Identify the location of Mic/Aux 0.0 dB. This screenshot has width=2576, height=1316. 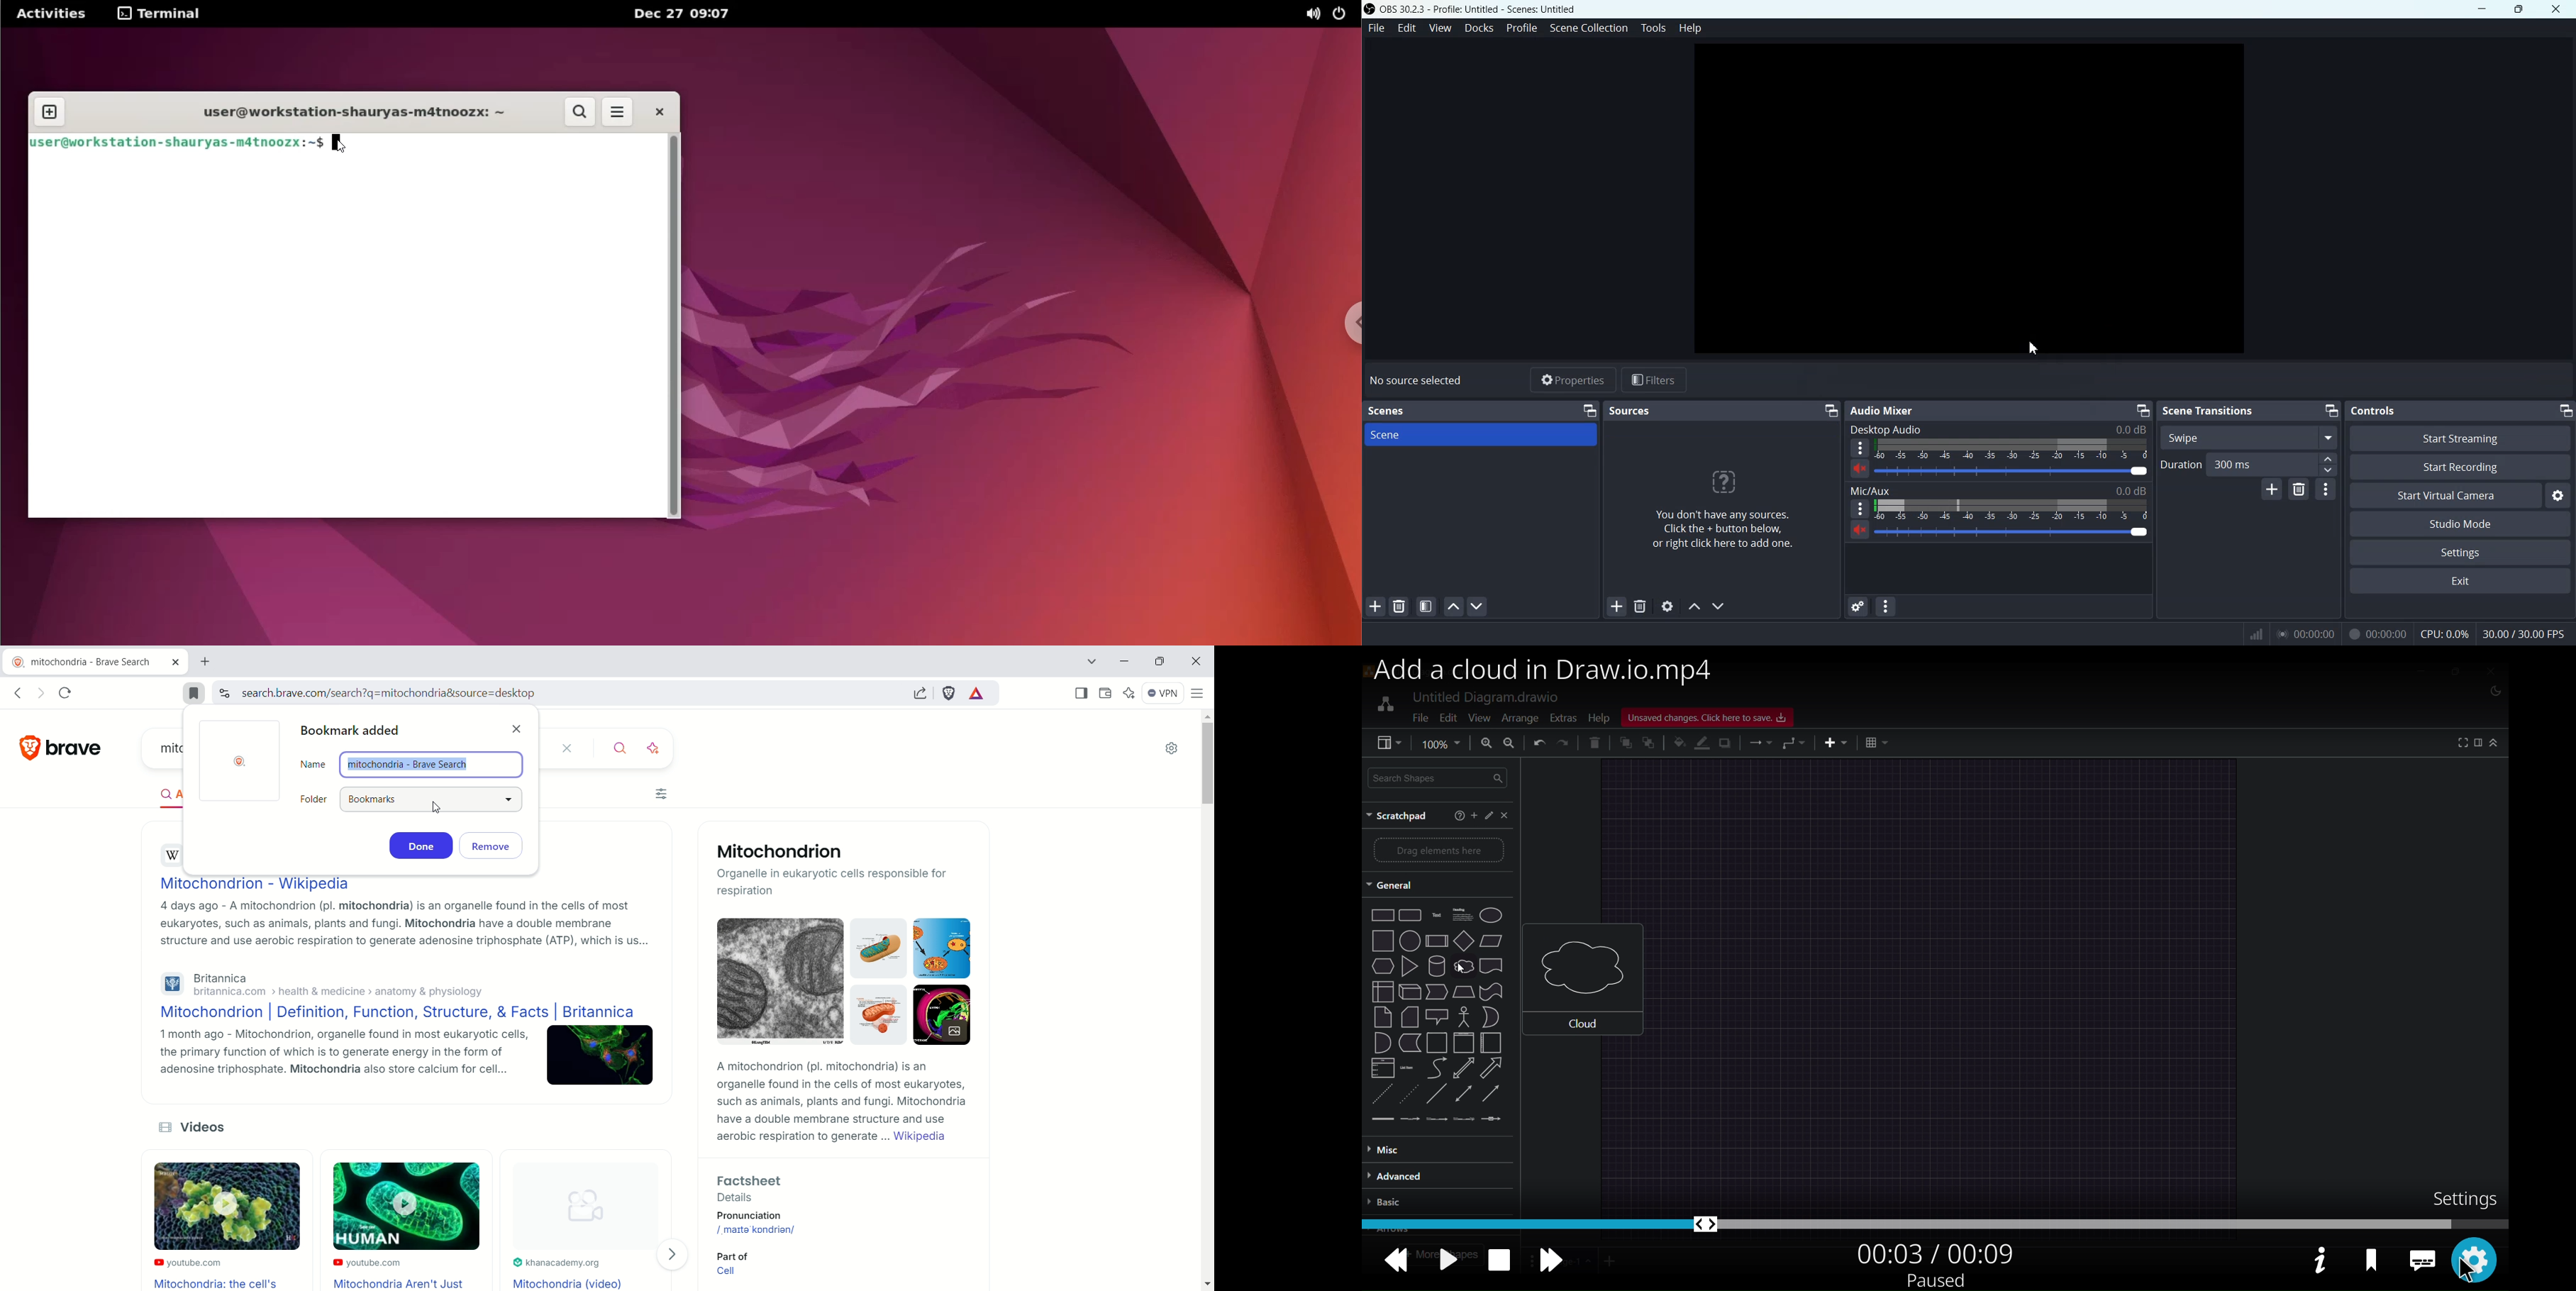
(1998, 489).